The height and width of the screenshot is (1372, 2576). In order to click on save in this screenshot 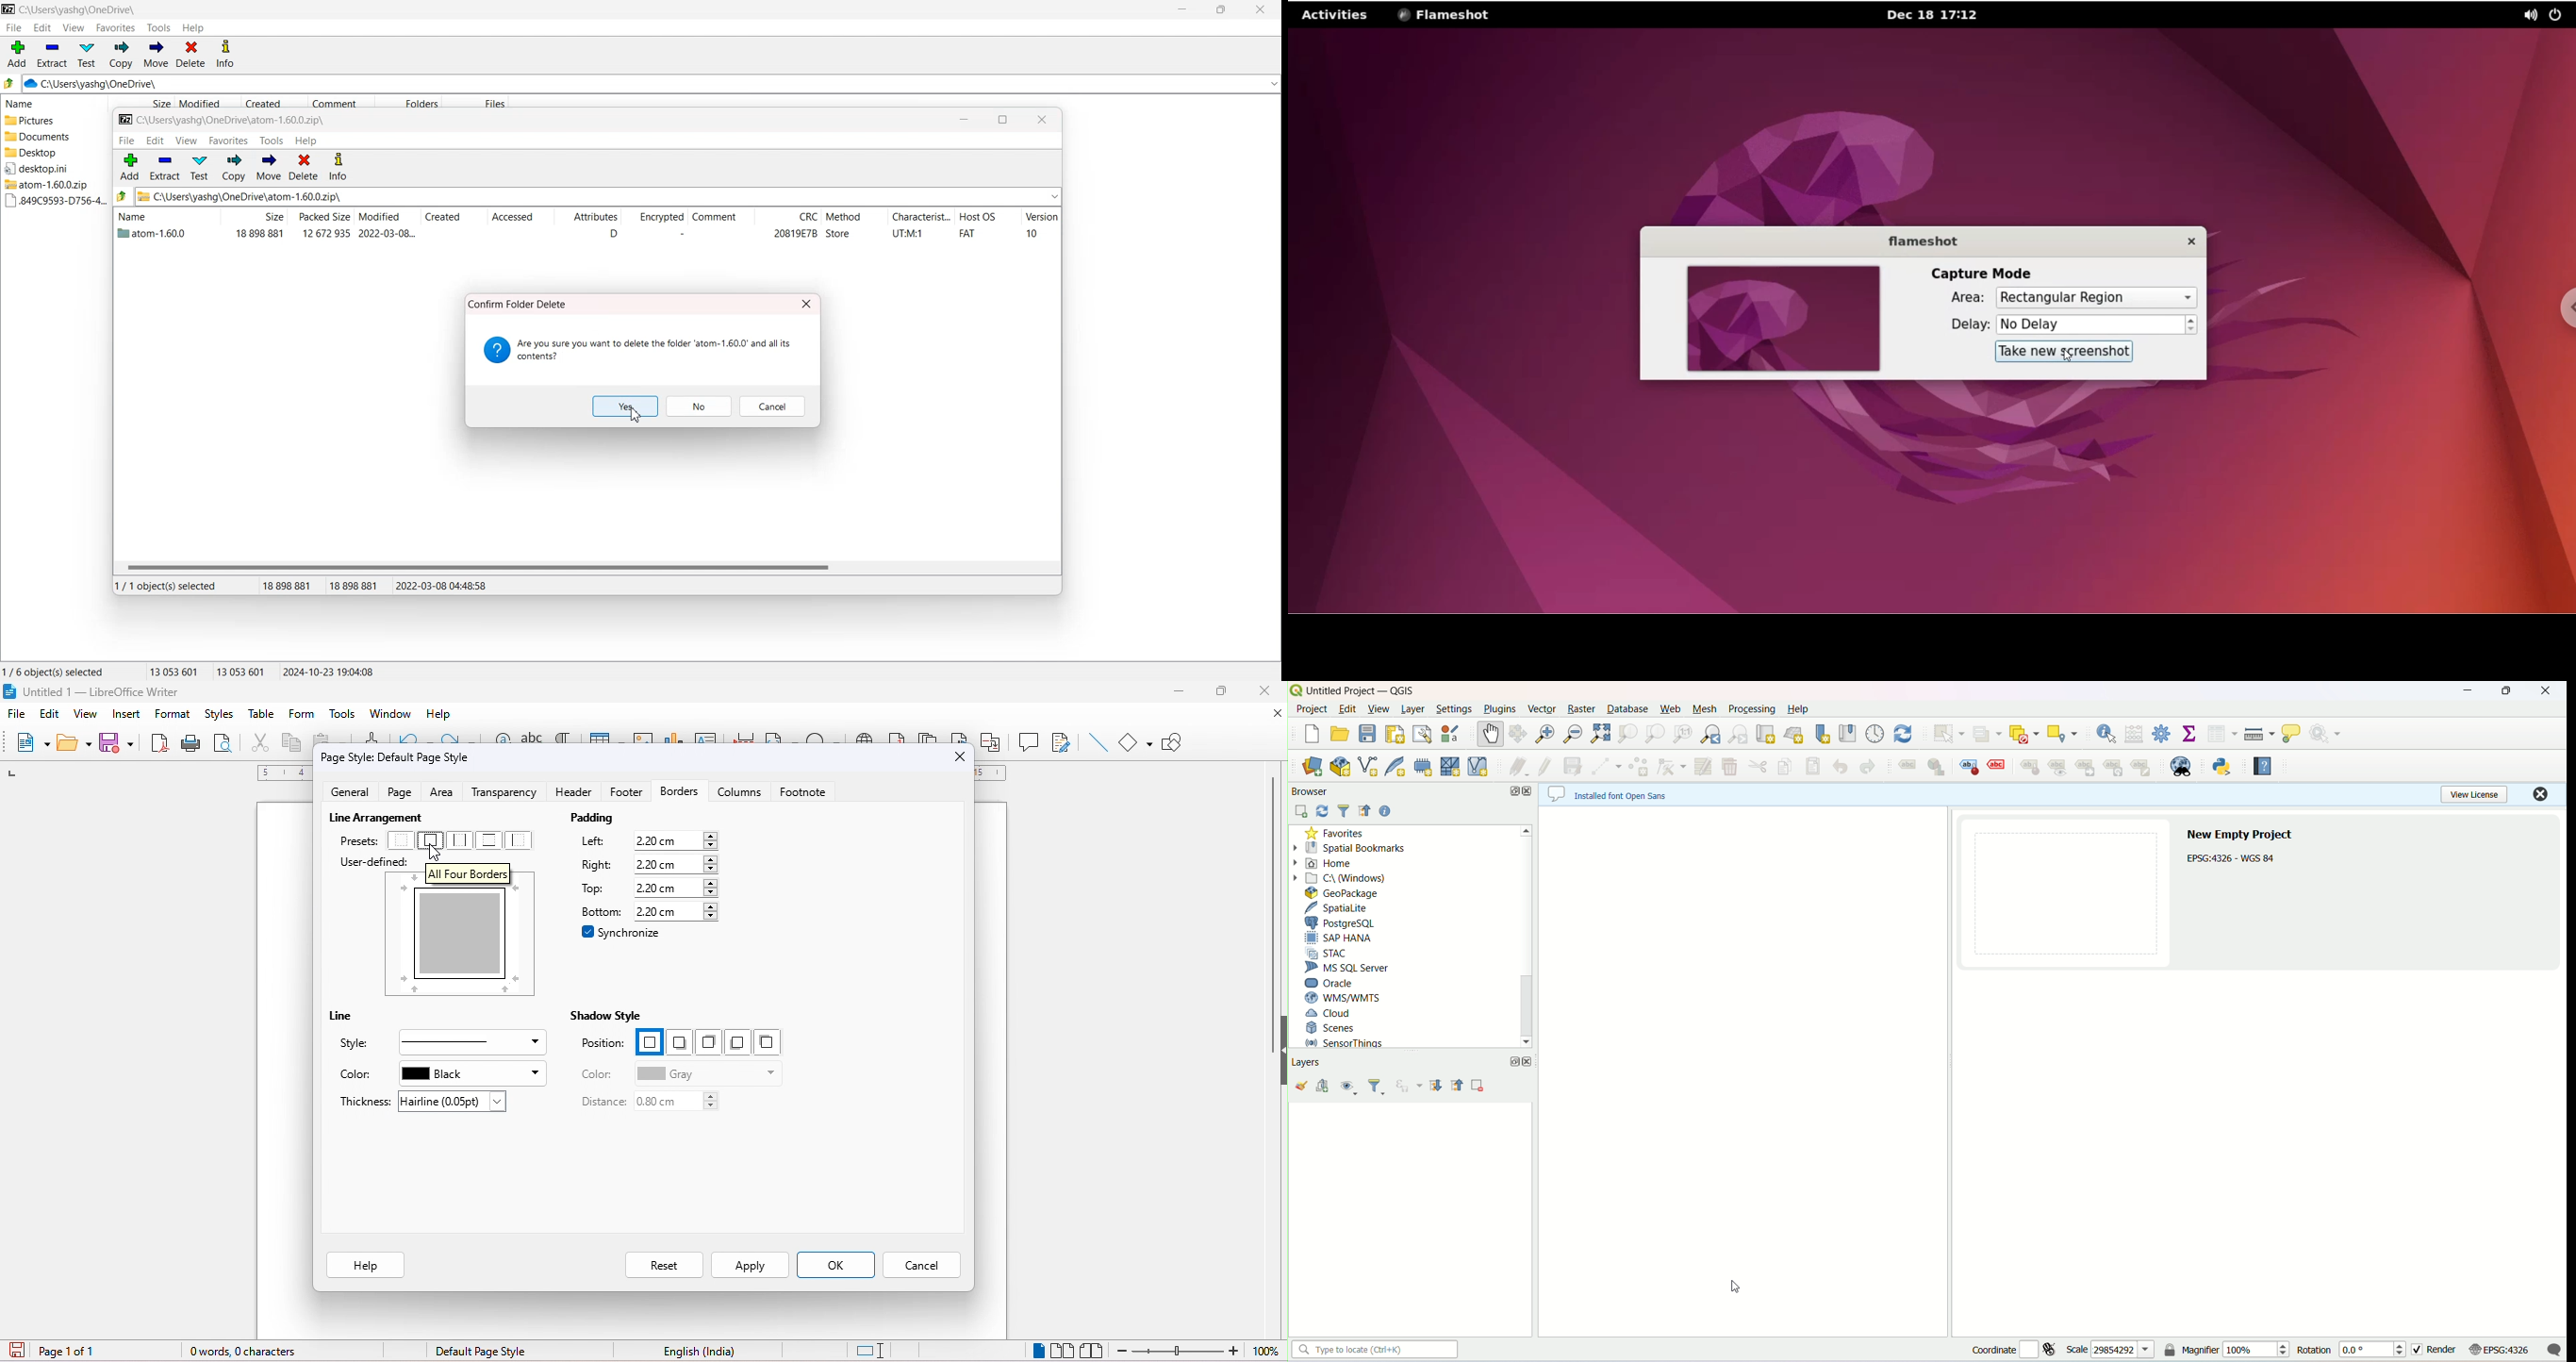, I will do `click(118, 742)`.